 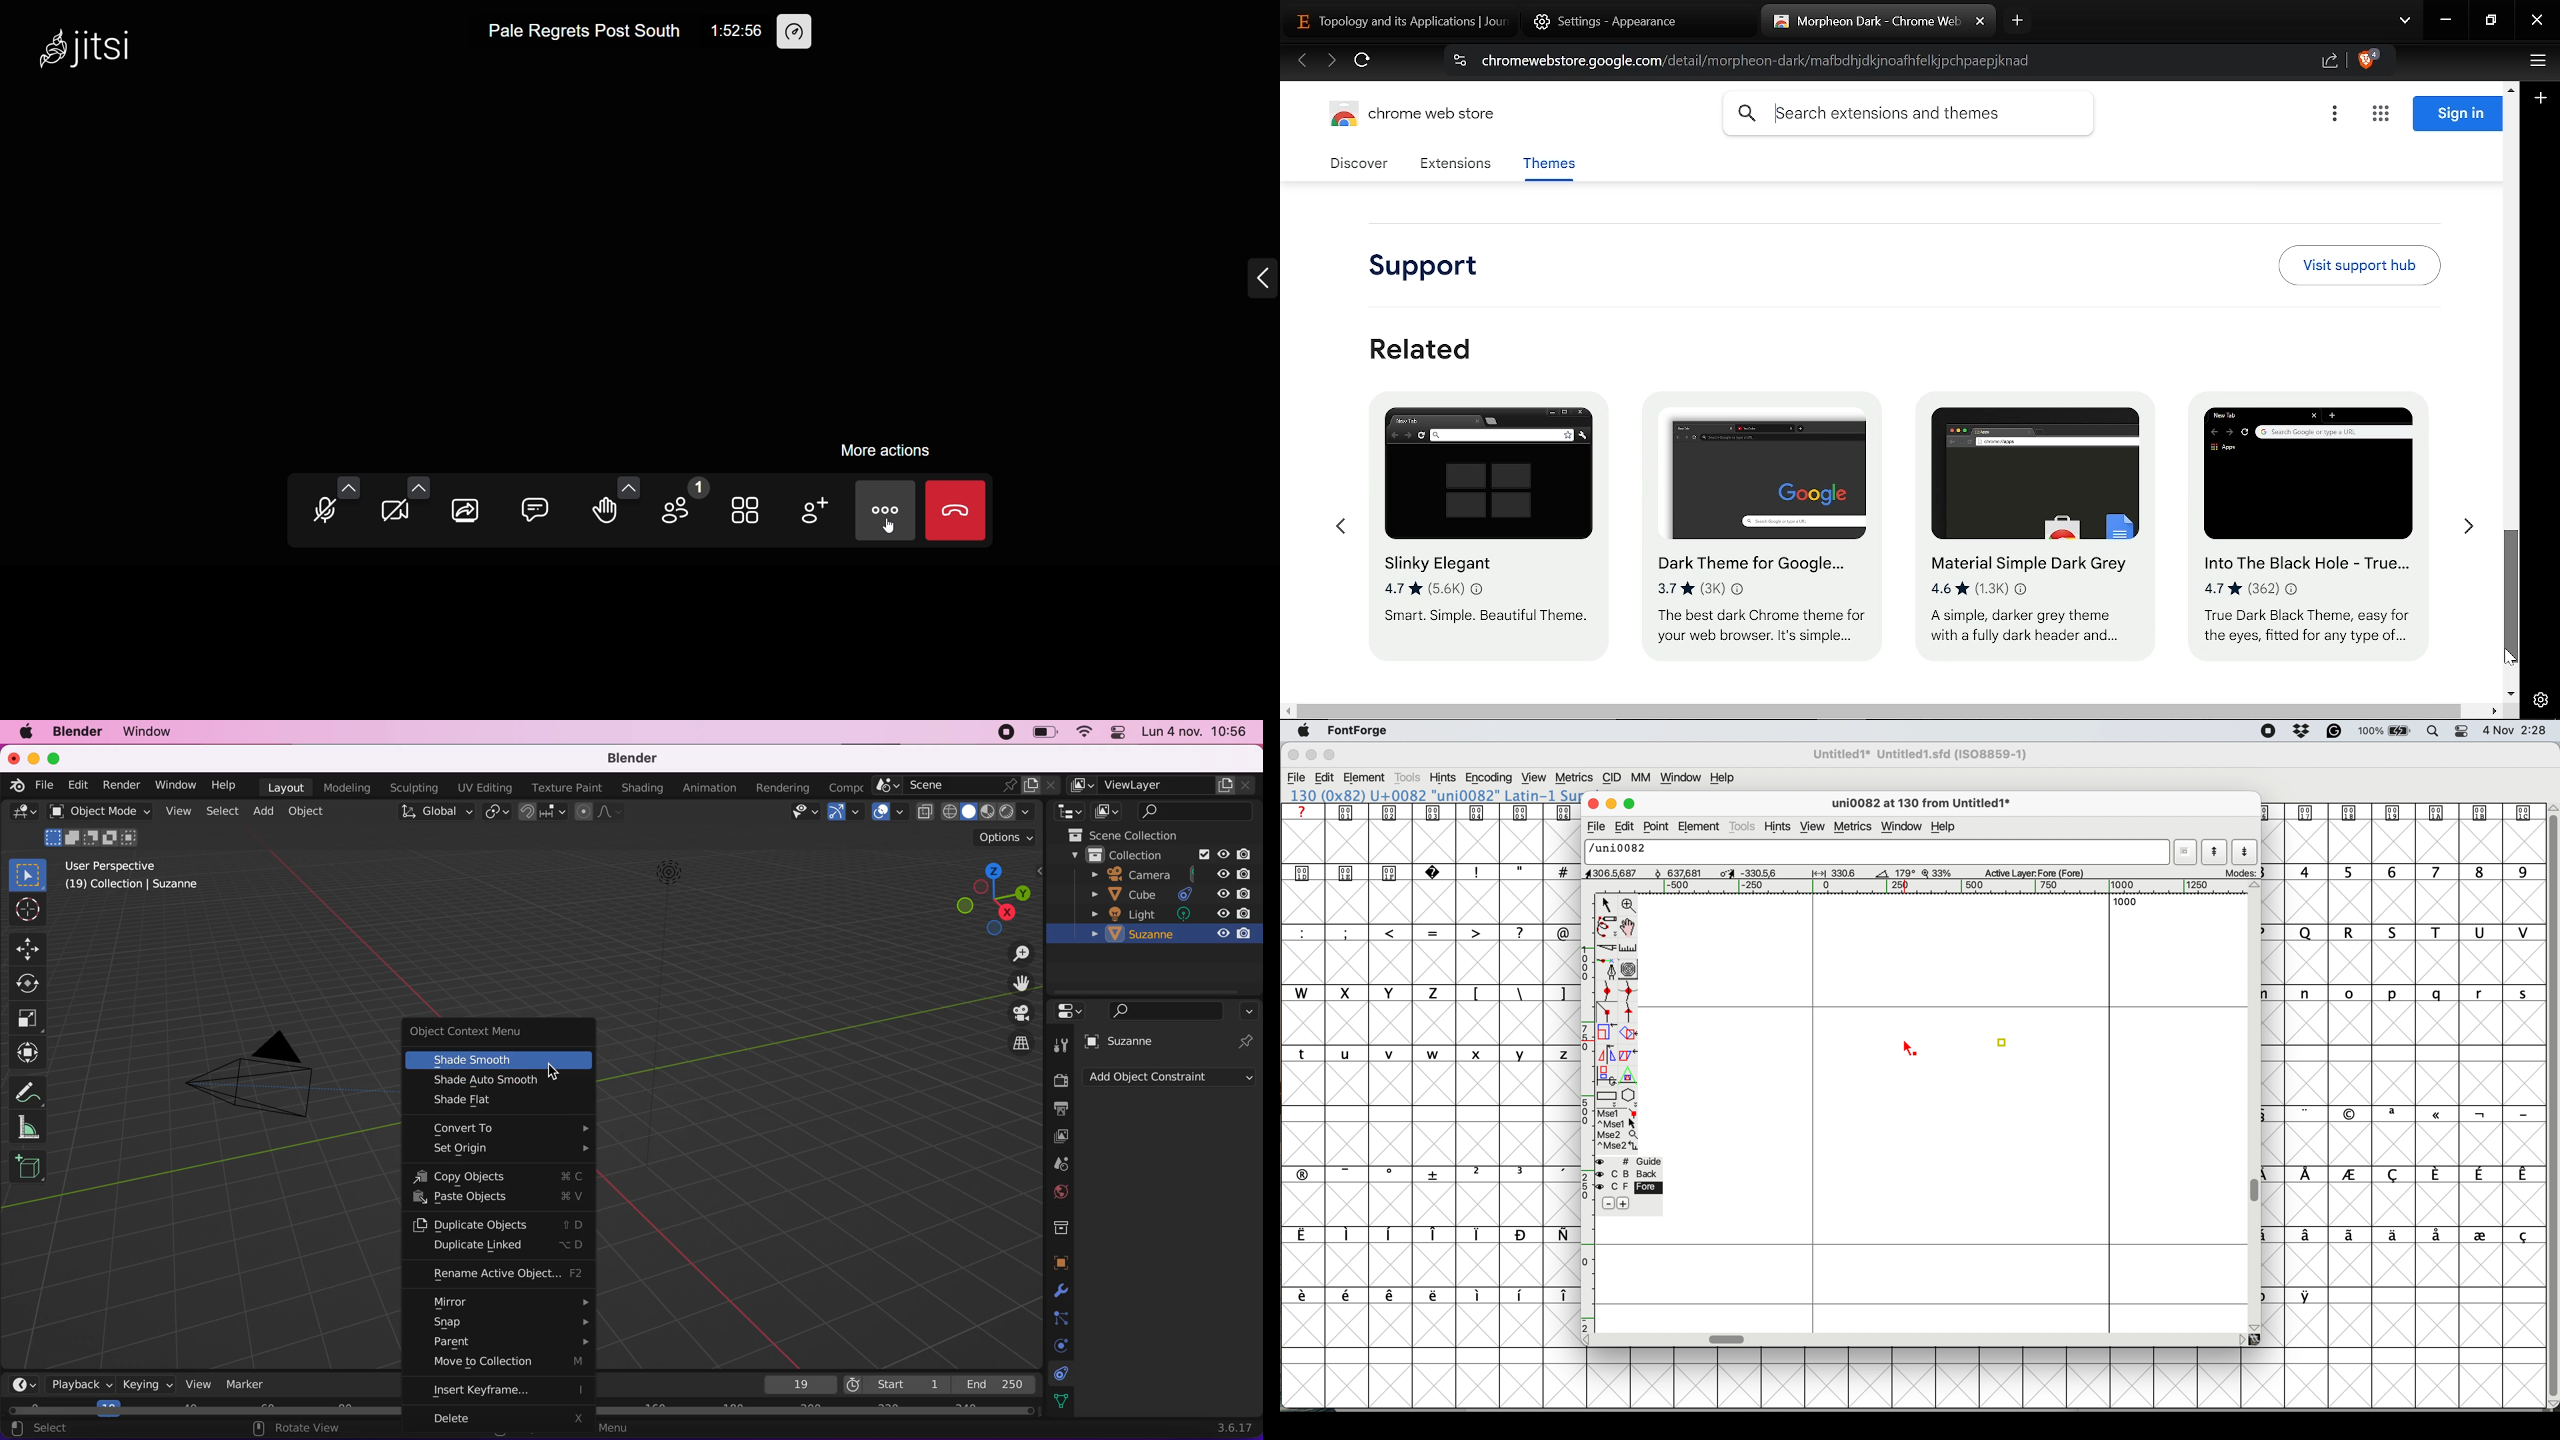 I want to click on symbols, so click(x=2410, y=1236).